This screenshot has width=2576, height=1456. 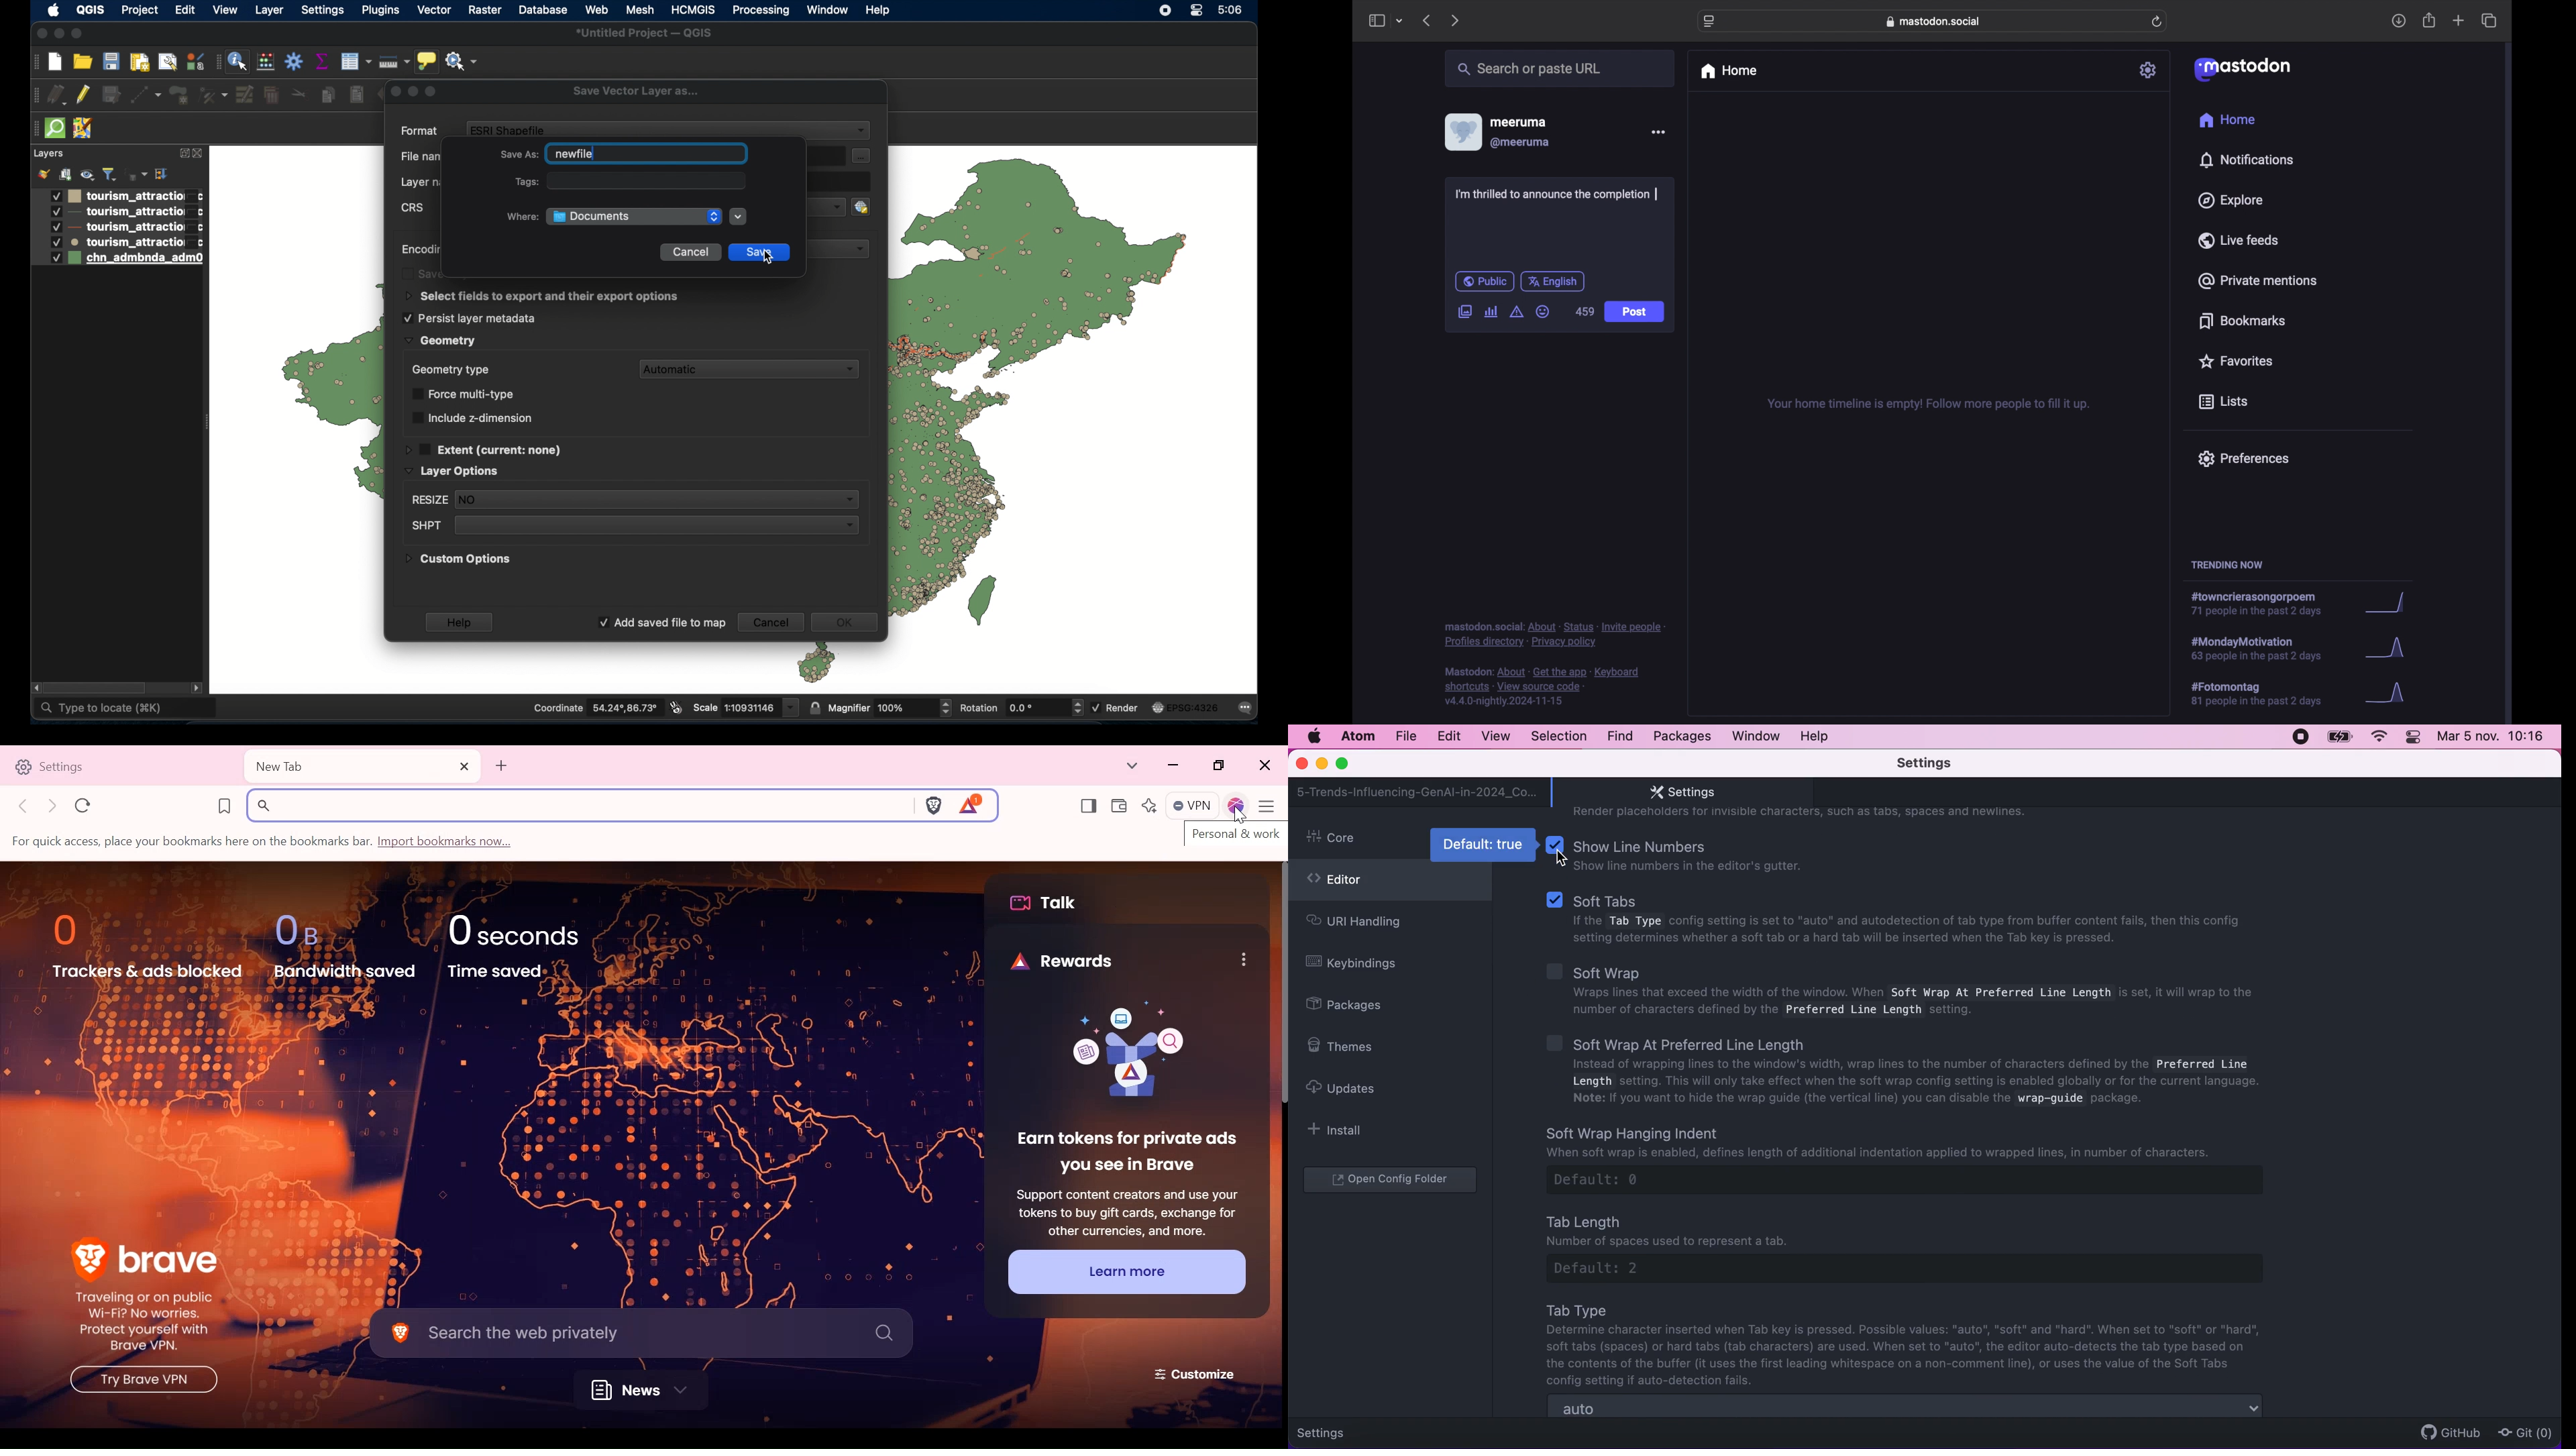 I want to click on packages, so click(x=1681, y=736).